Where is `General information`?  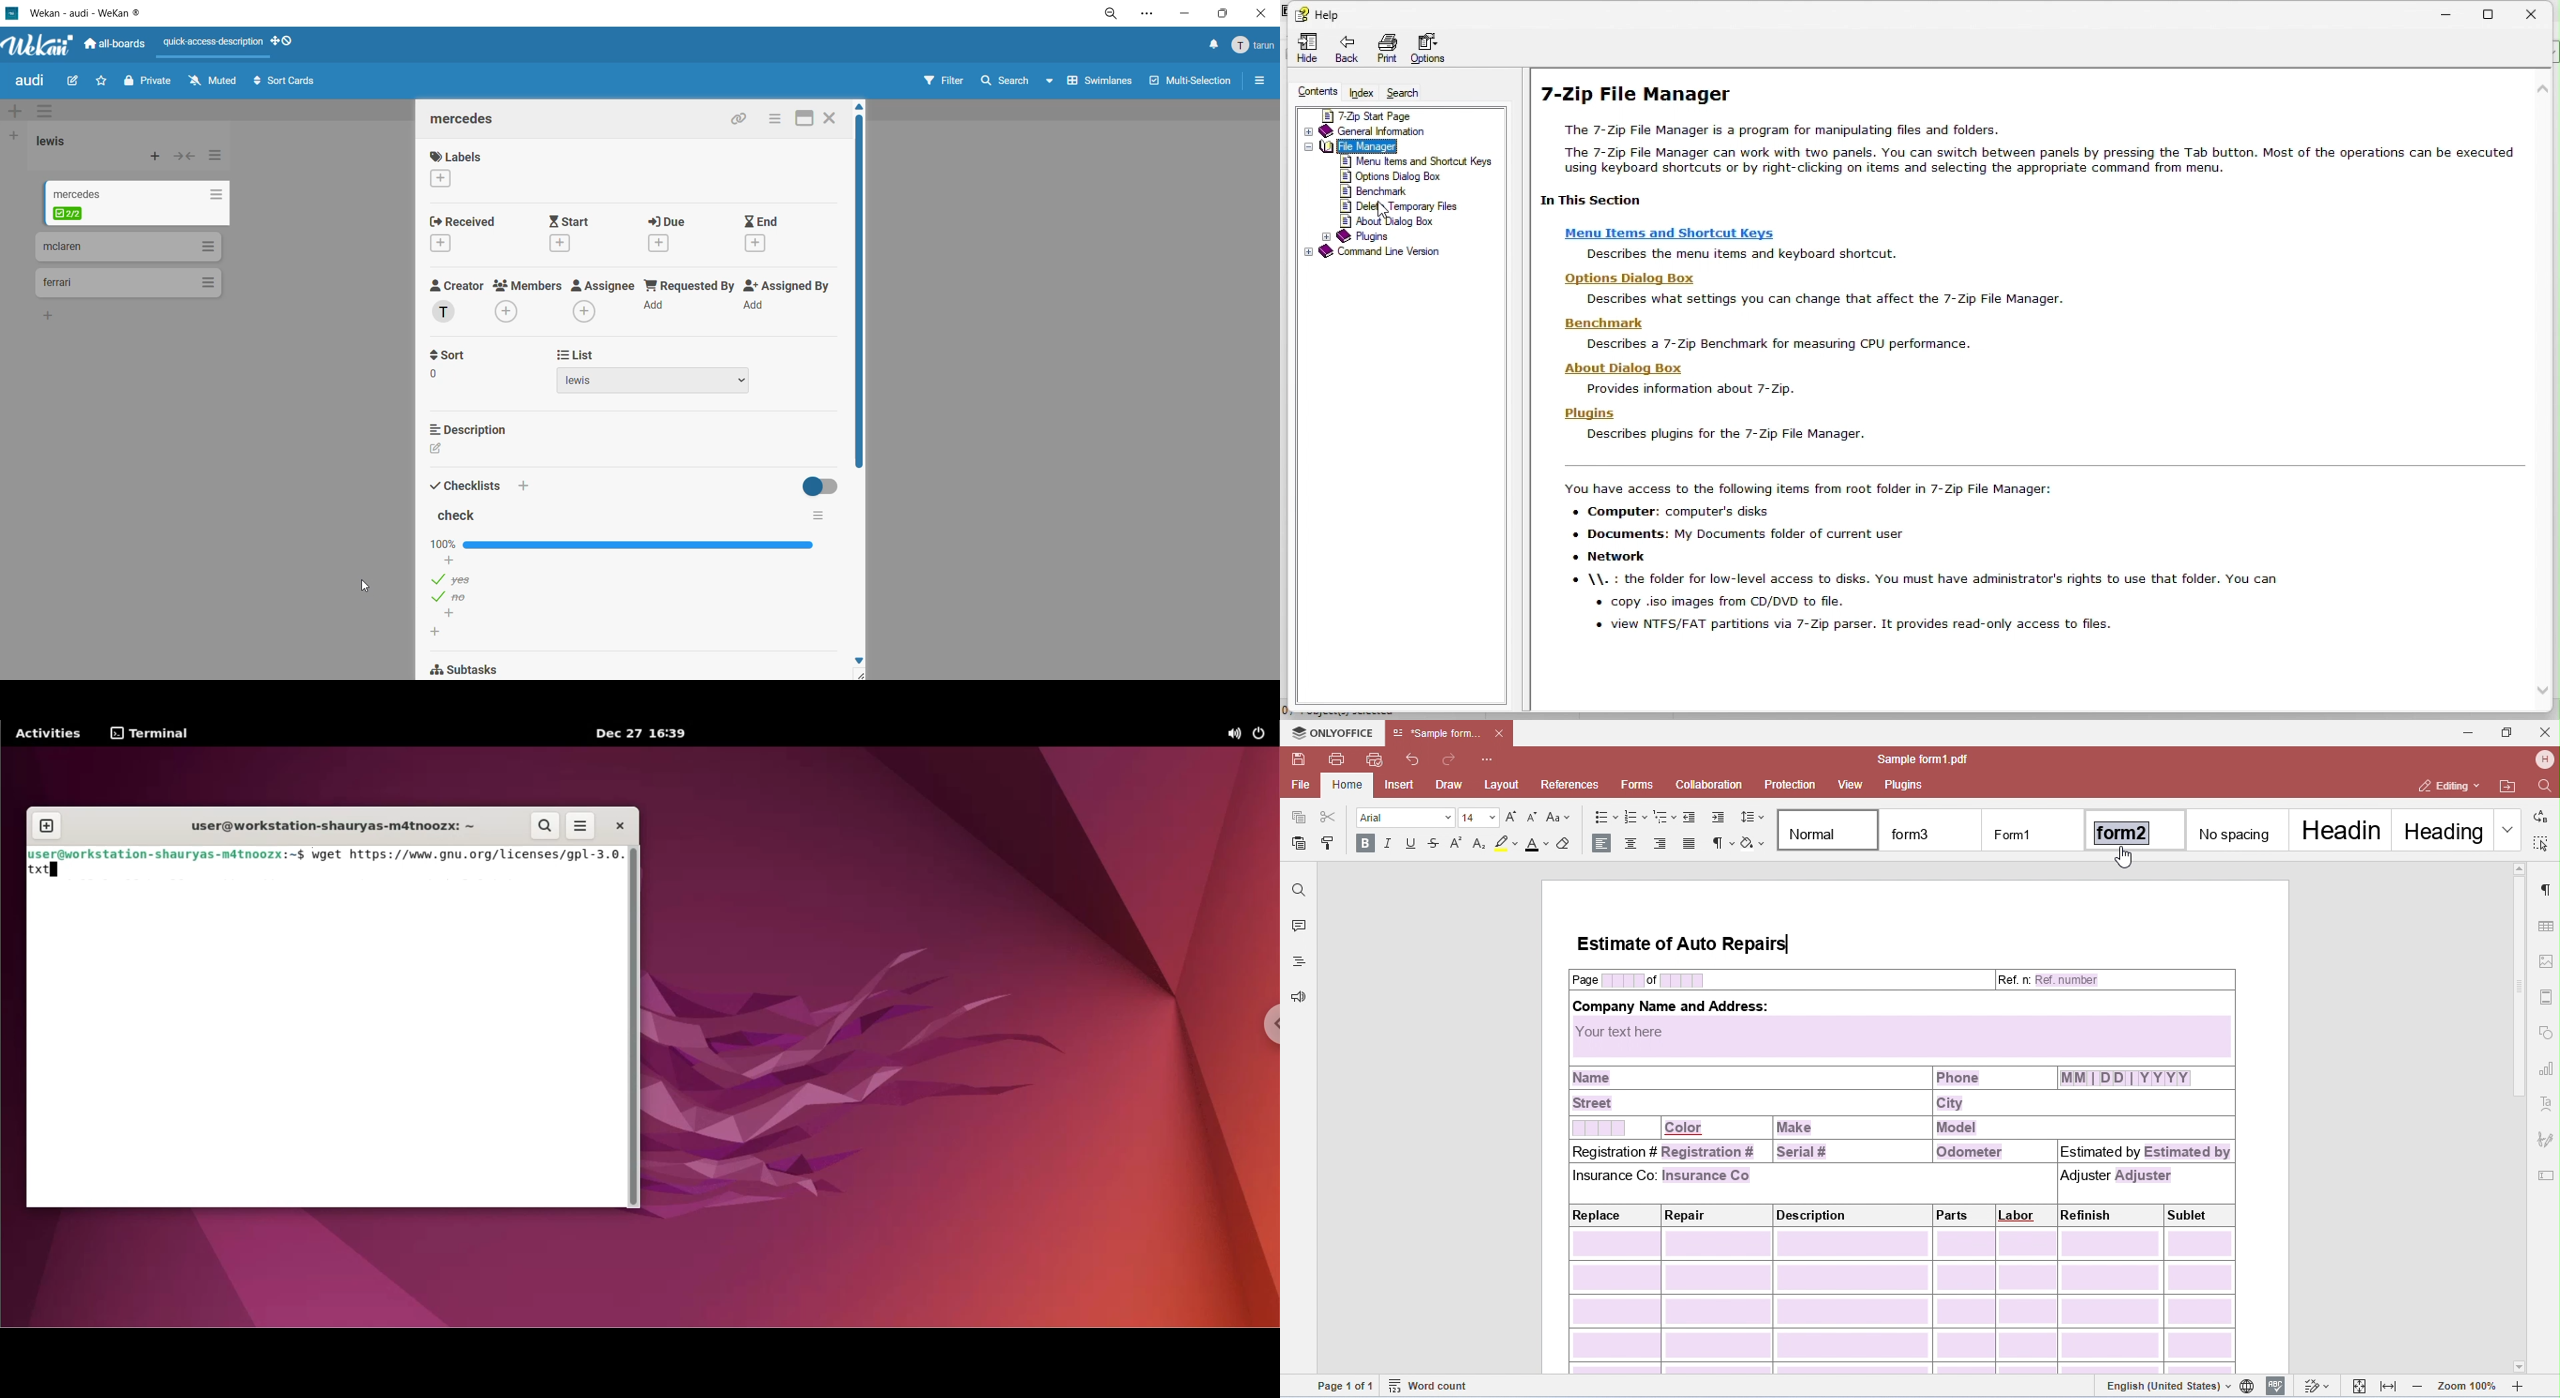
General information is located at coordinates (1391, 129).